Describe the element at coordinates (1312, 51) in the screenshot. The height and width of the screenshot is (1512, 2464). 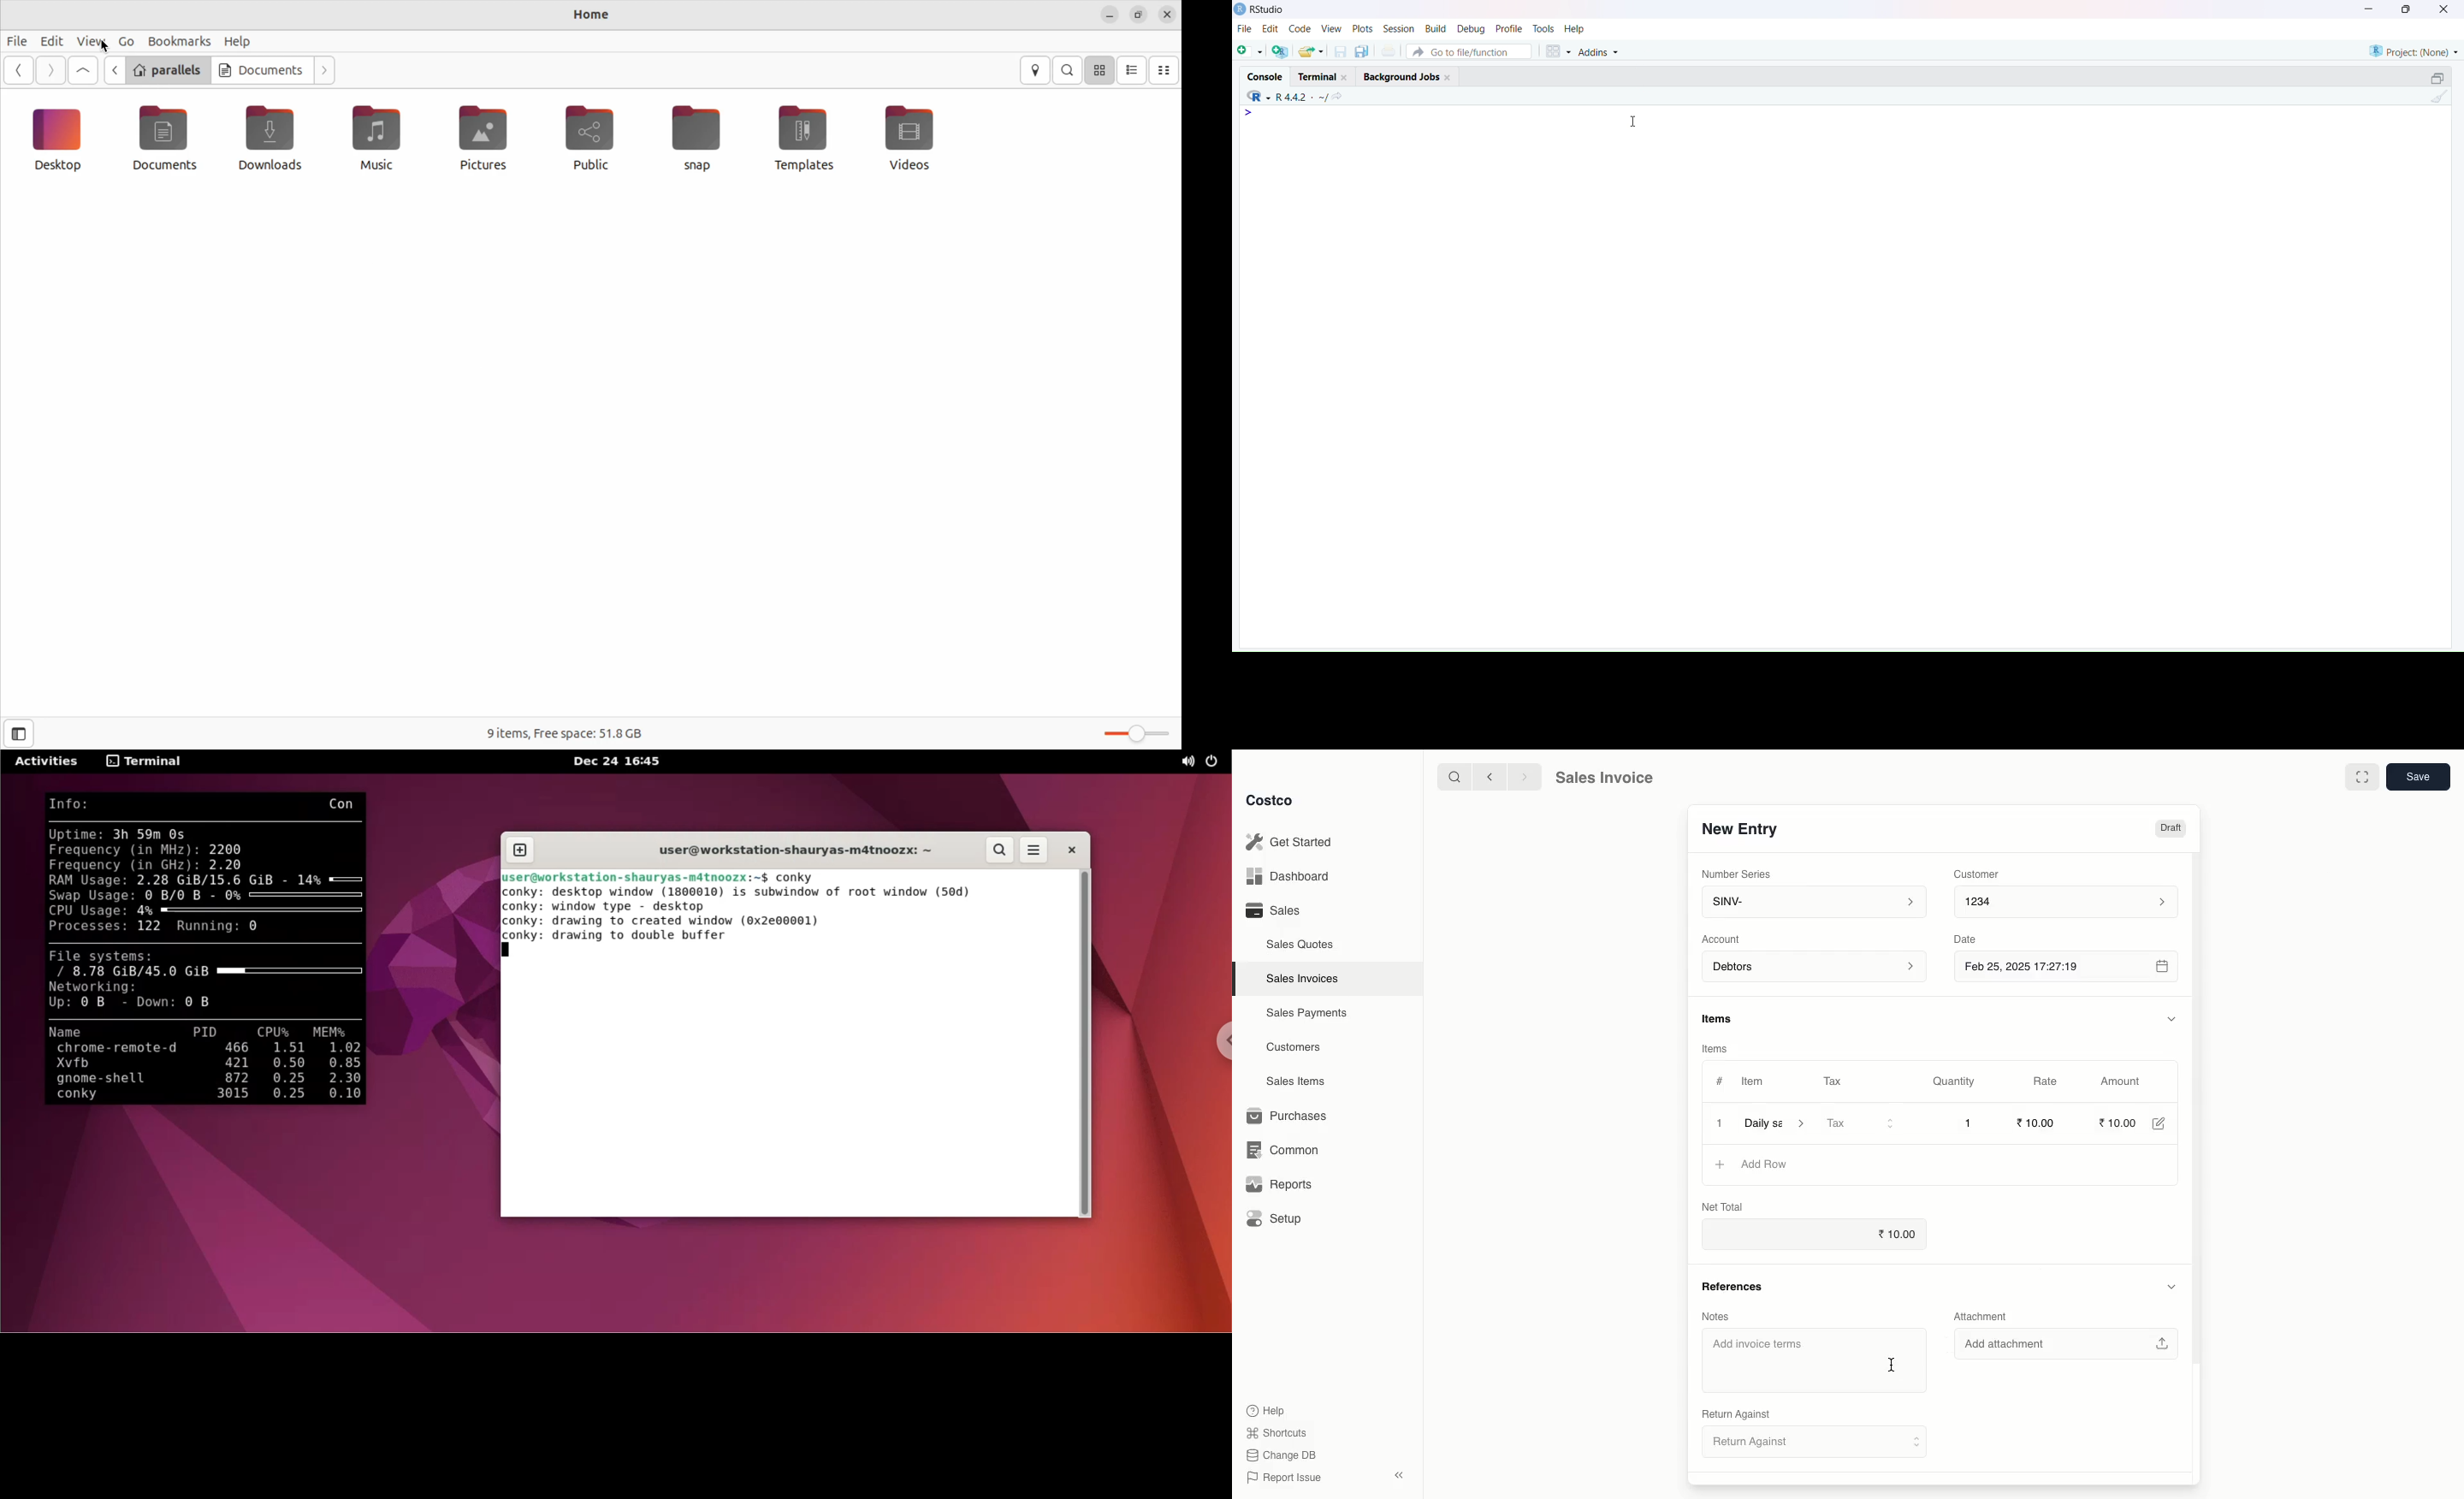
I see `open an existing file` at that location.